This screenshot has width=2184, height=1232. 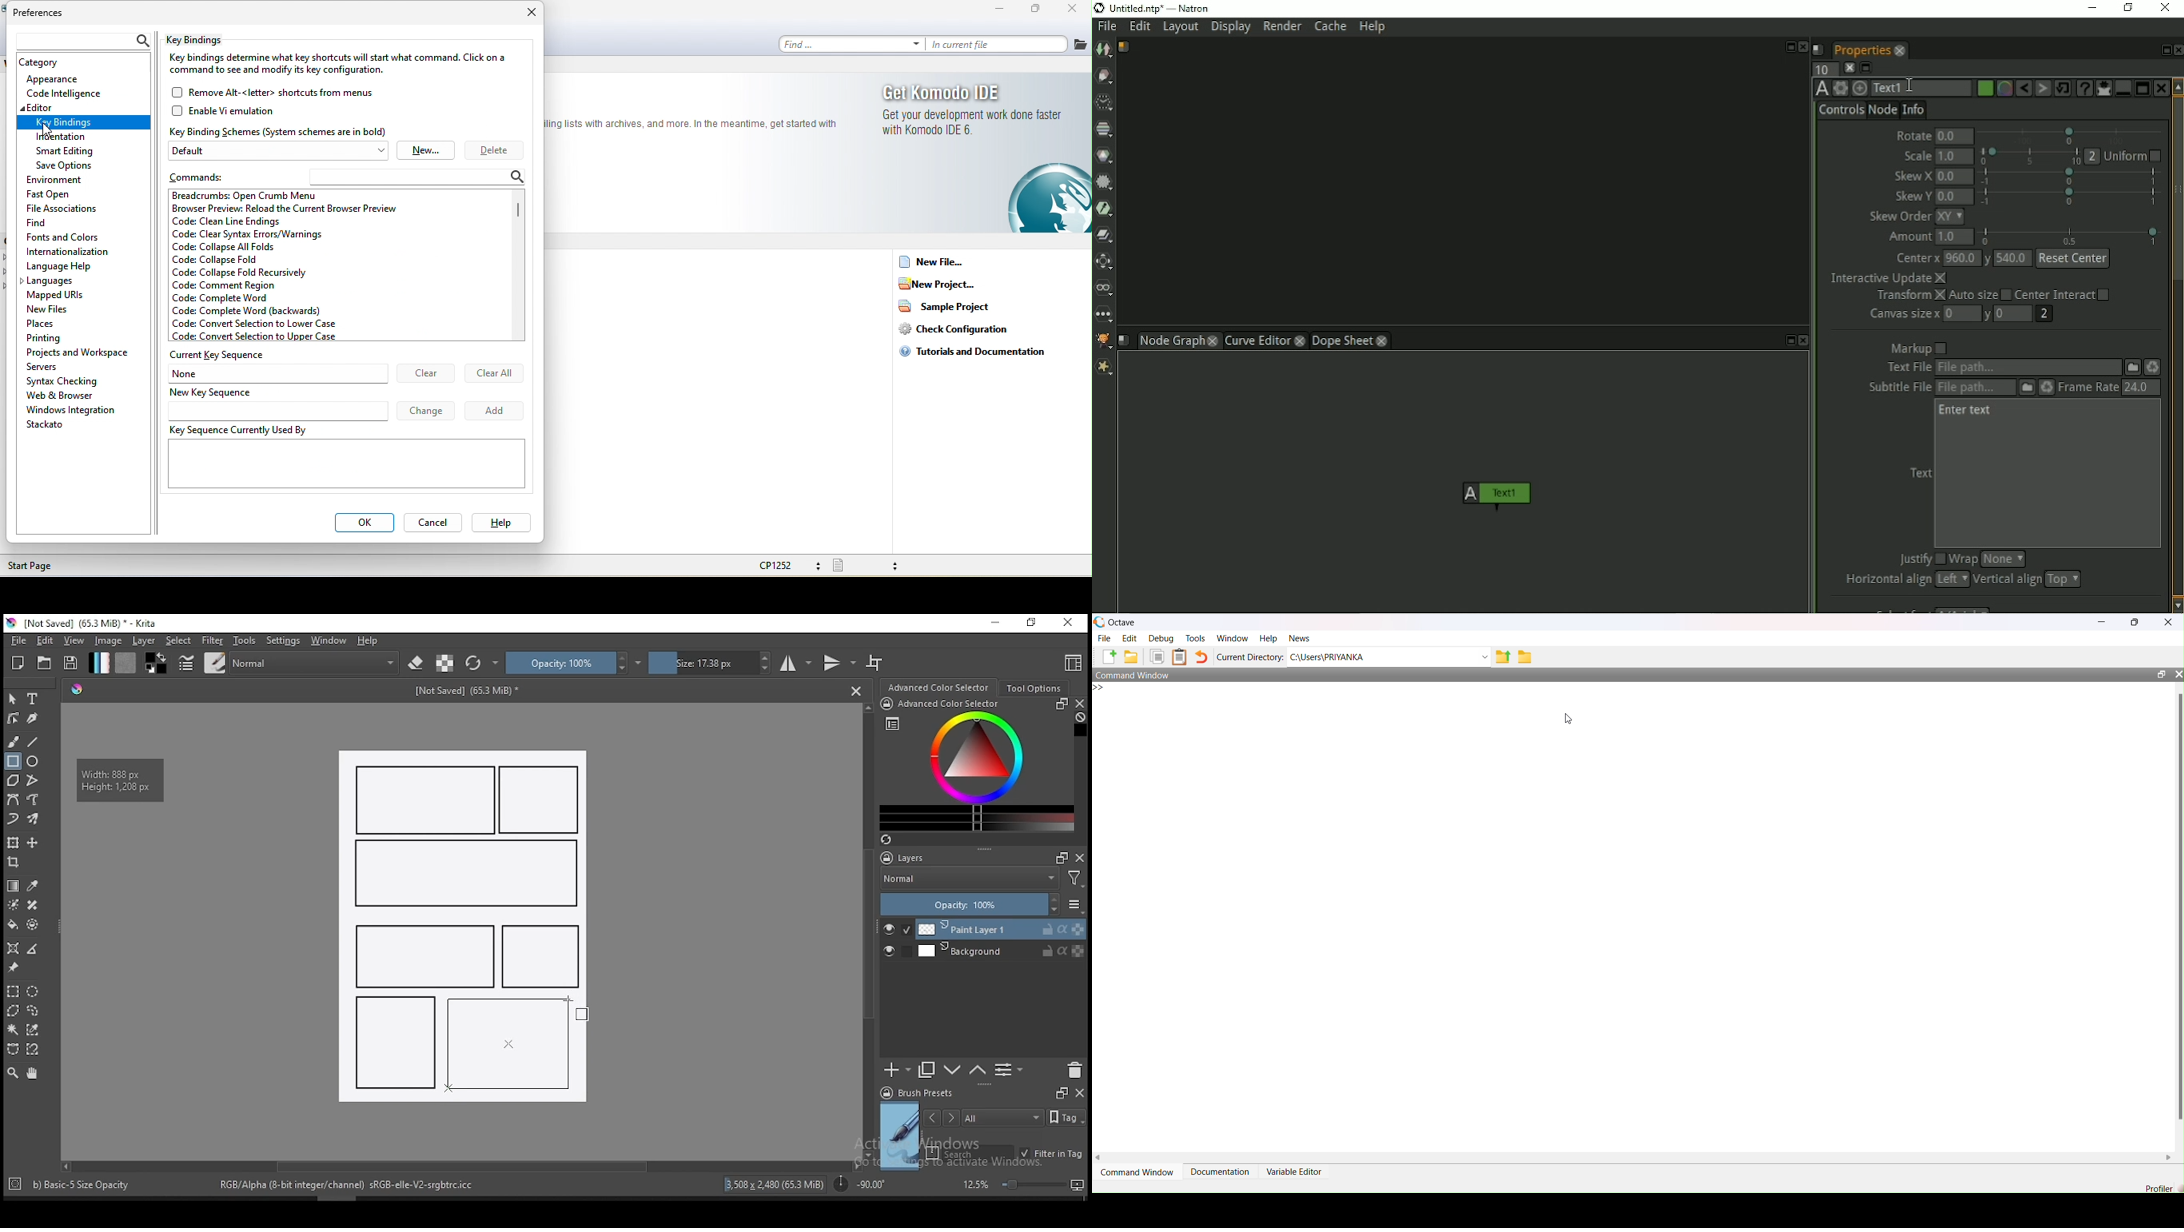 I want to click on minimize, so click(x=999, y=10).